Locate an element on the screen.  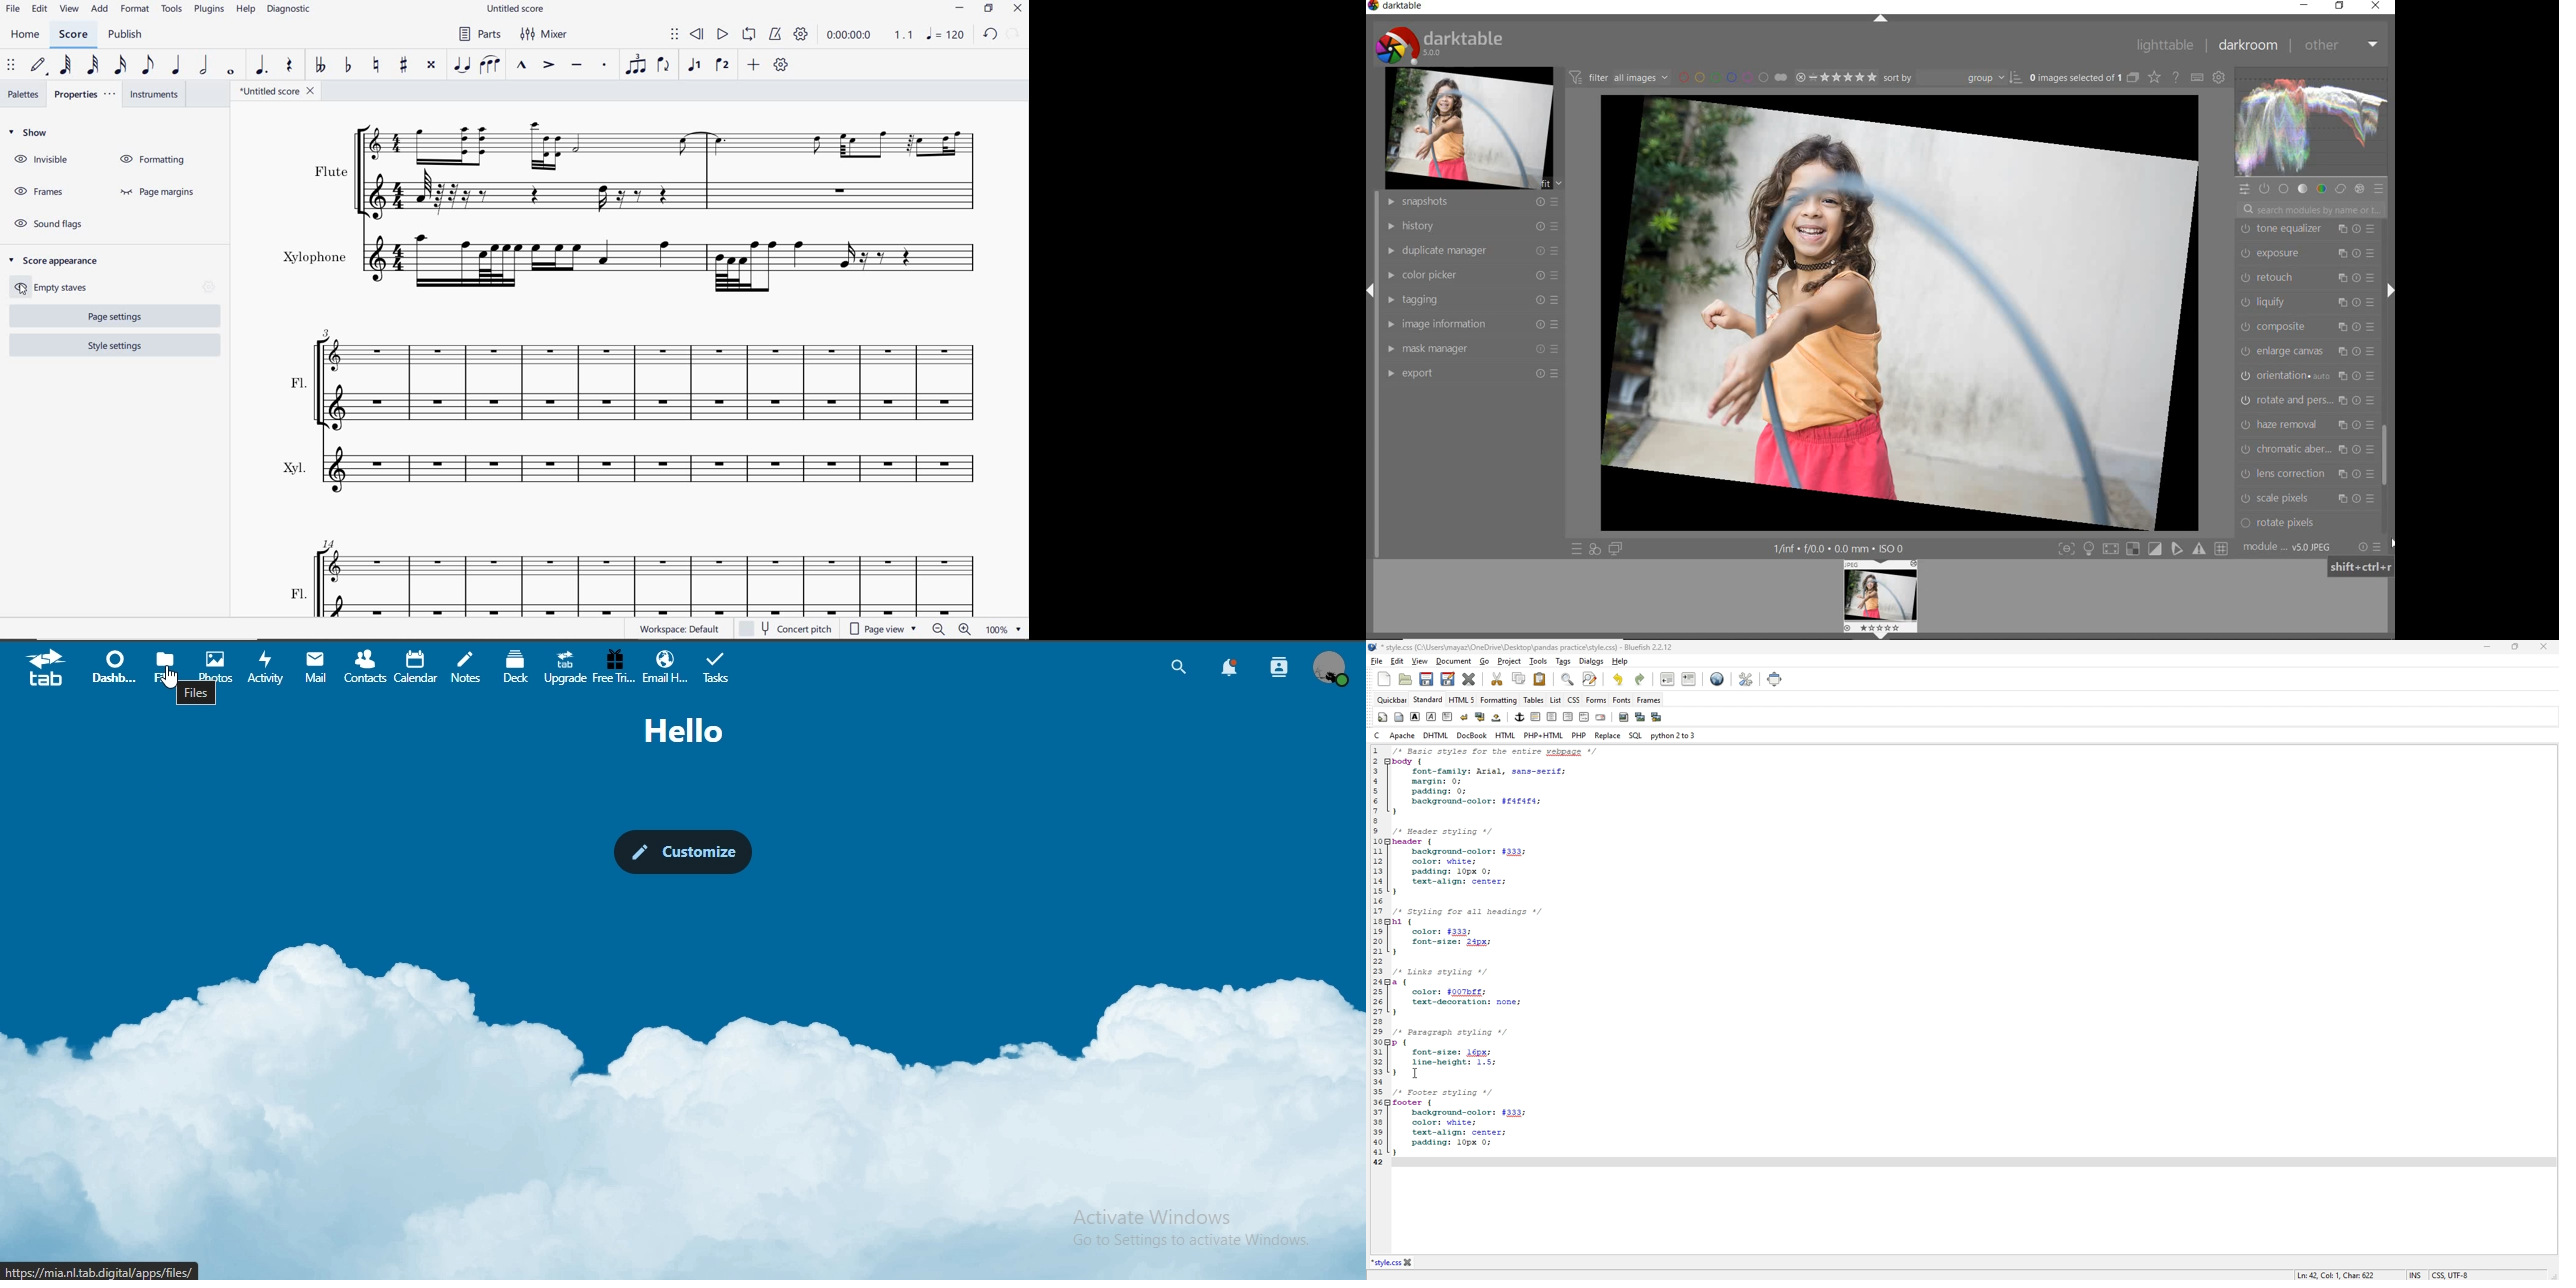
SCORE APPEARANCE is located at coordinates (53, 257).